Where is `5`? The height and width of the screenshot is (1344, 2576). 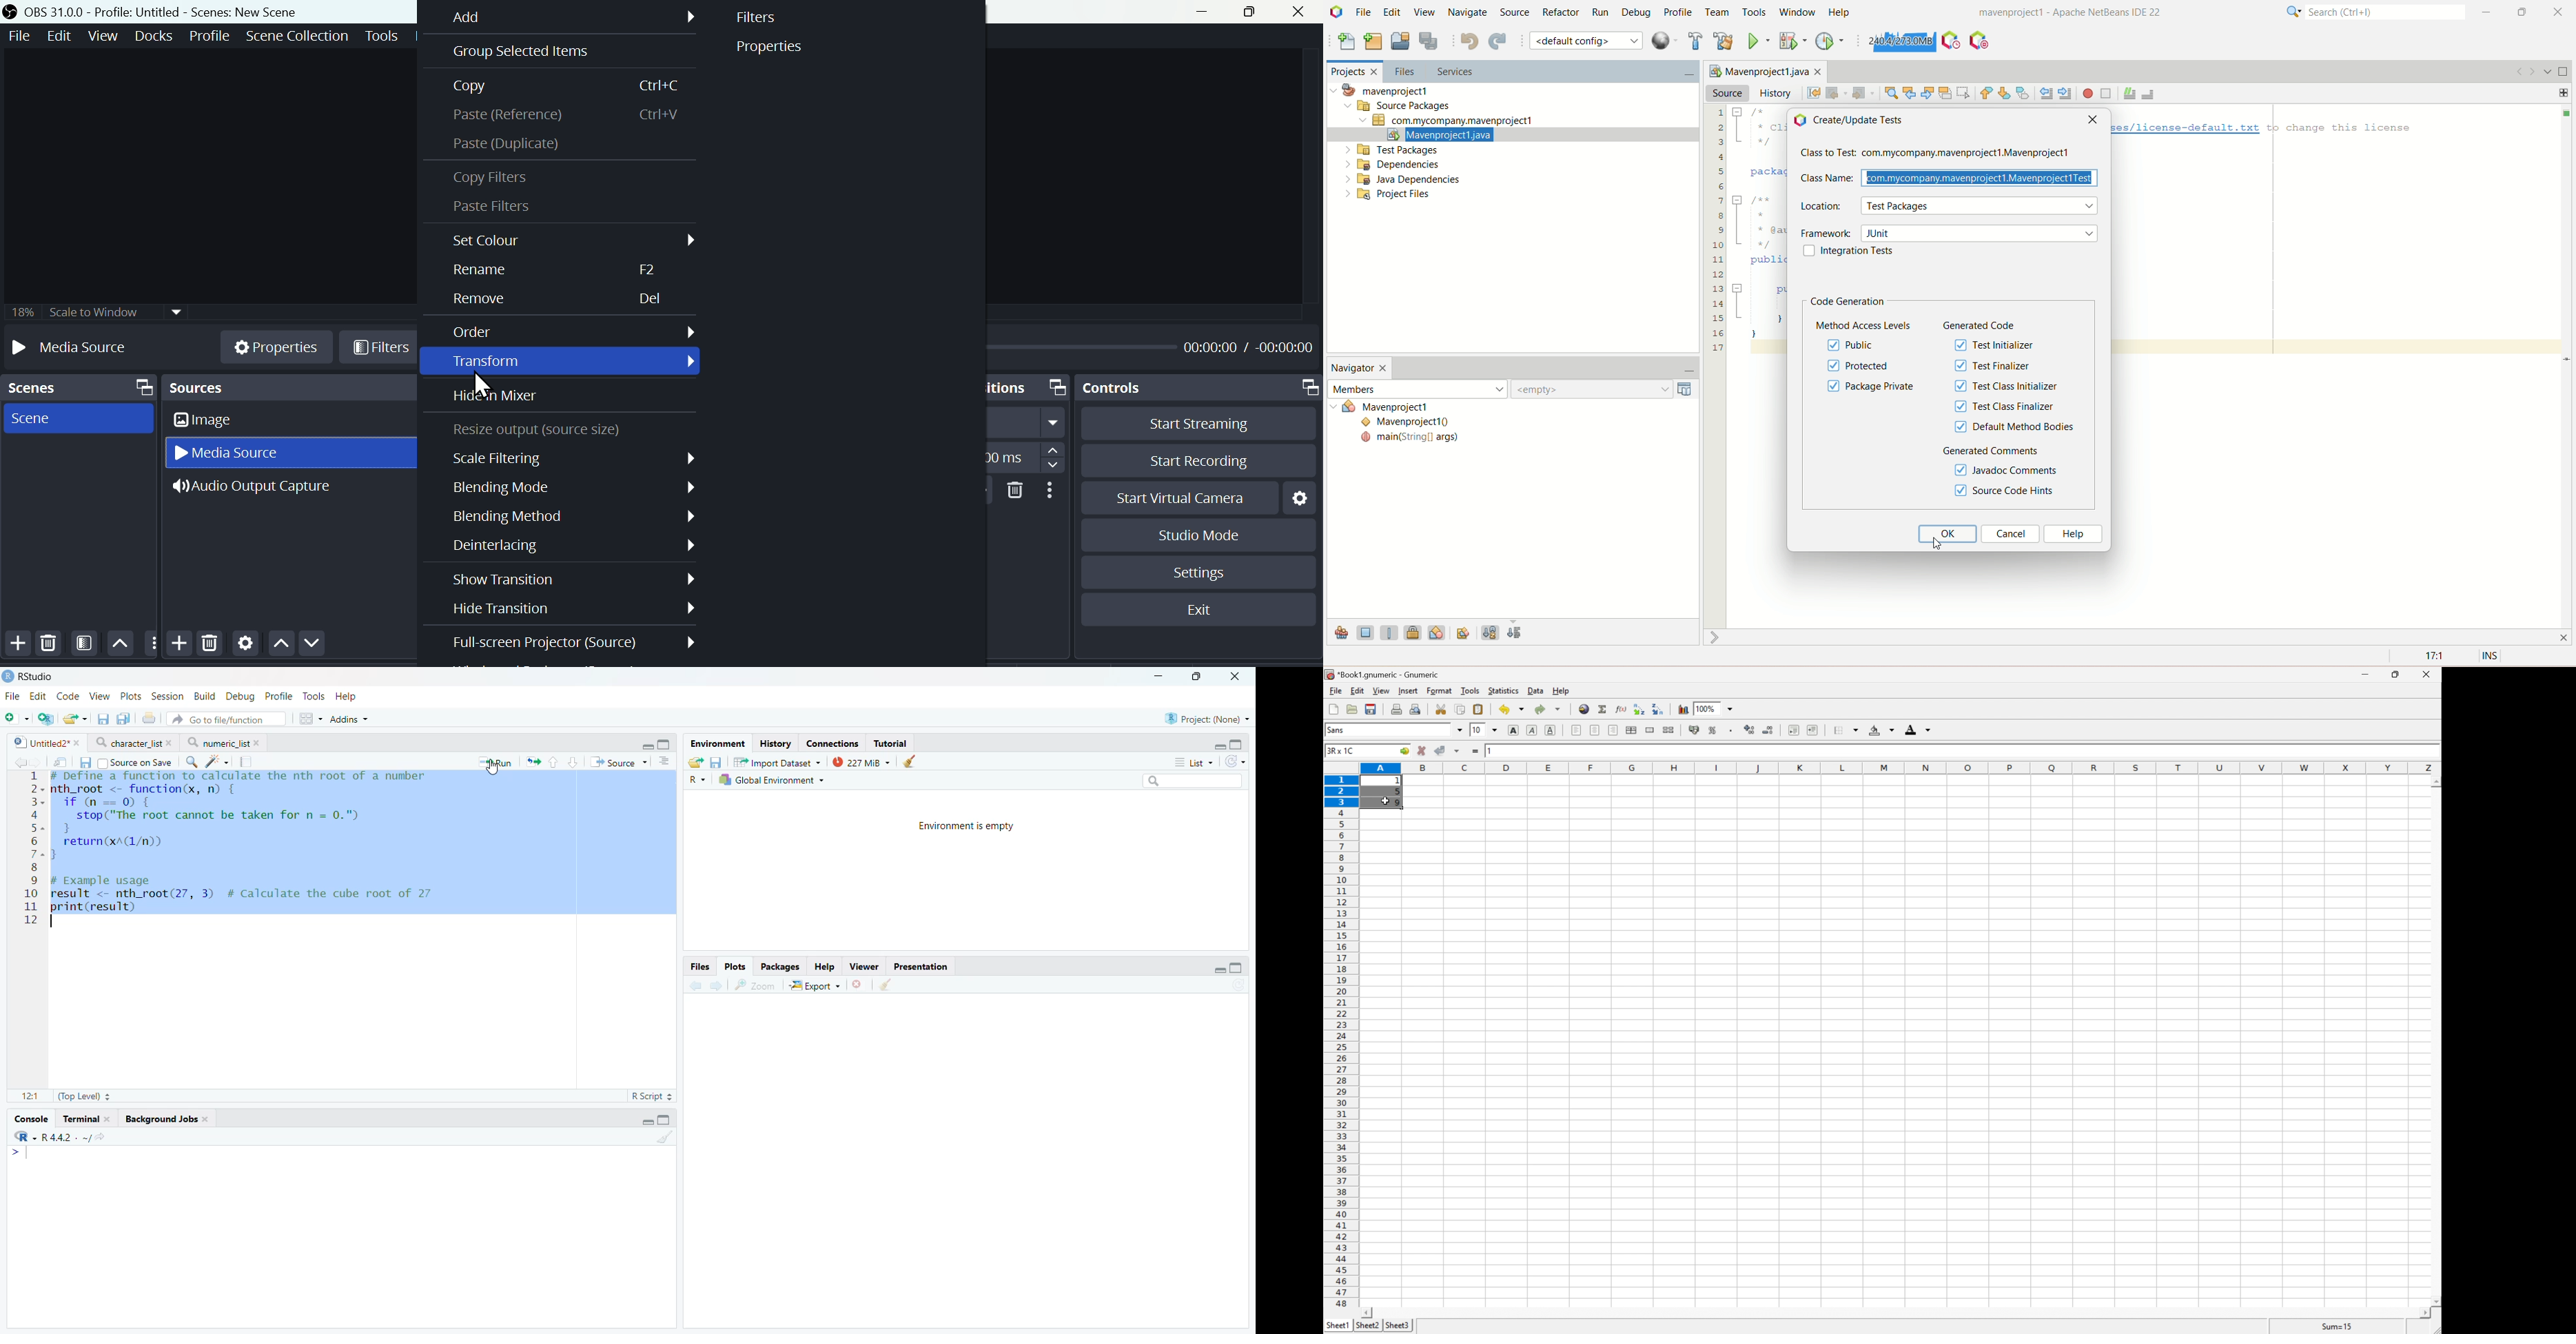 5 is located at coordinates (1397, 793).